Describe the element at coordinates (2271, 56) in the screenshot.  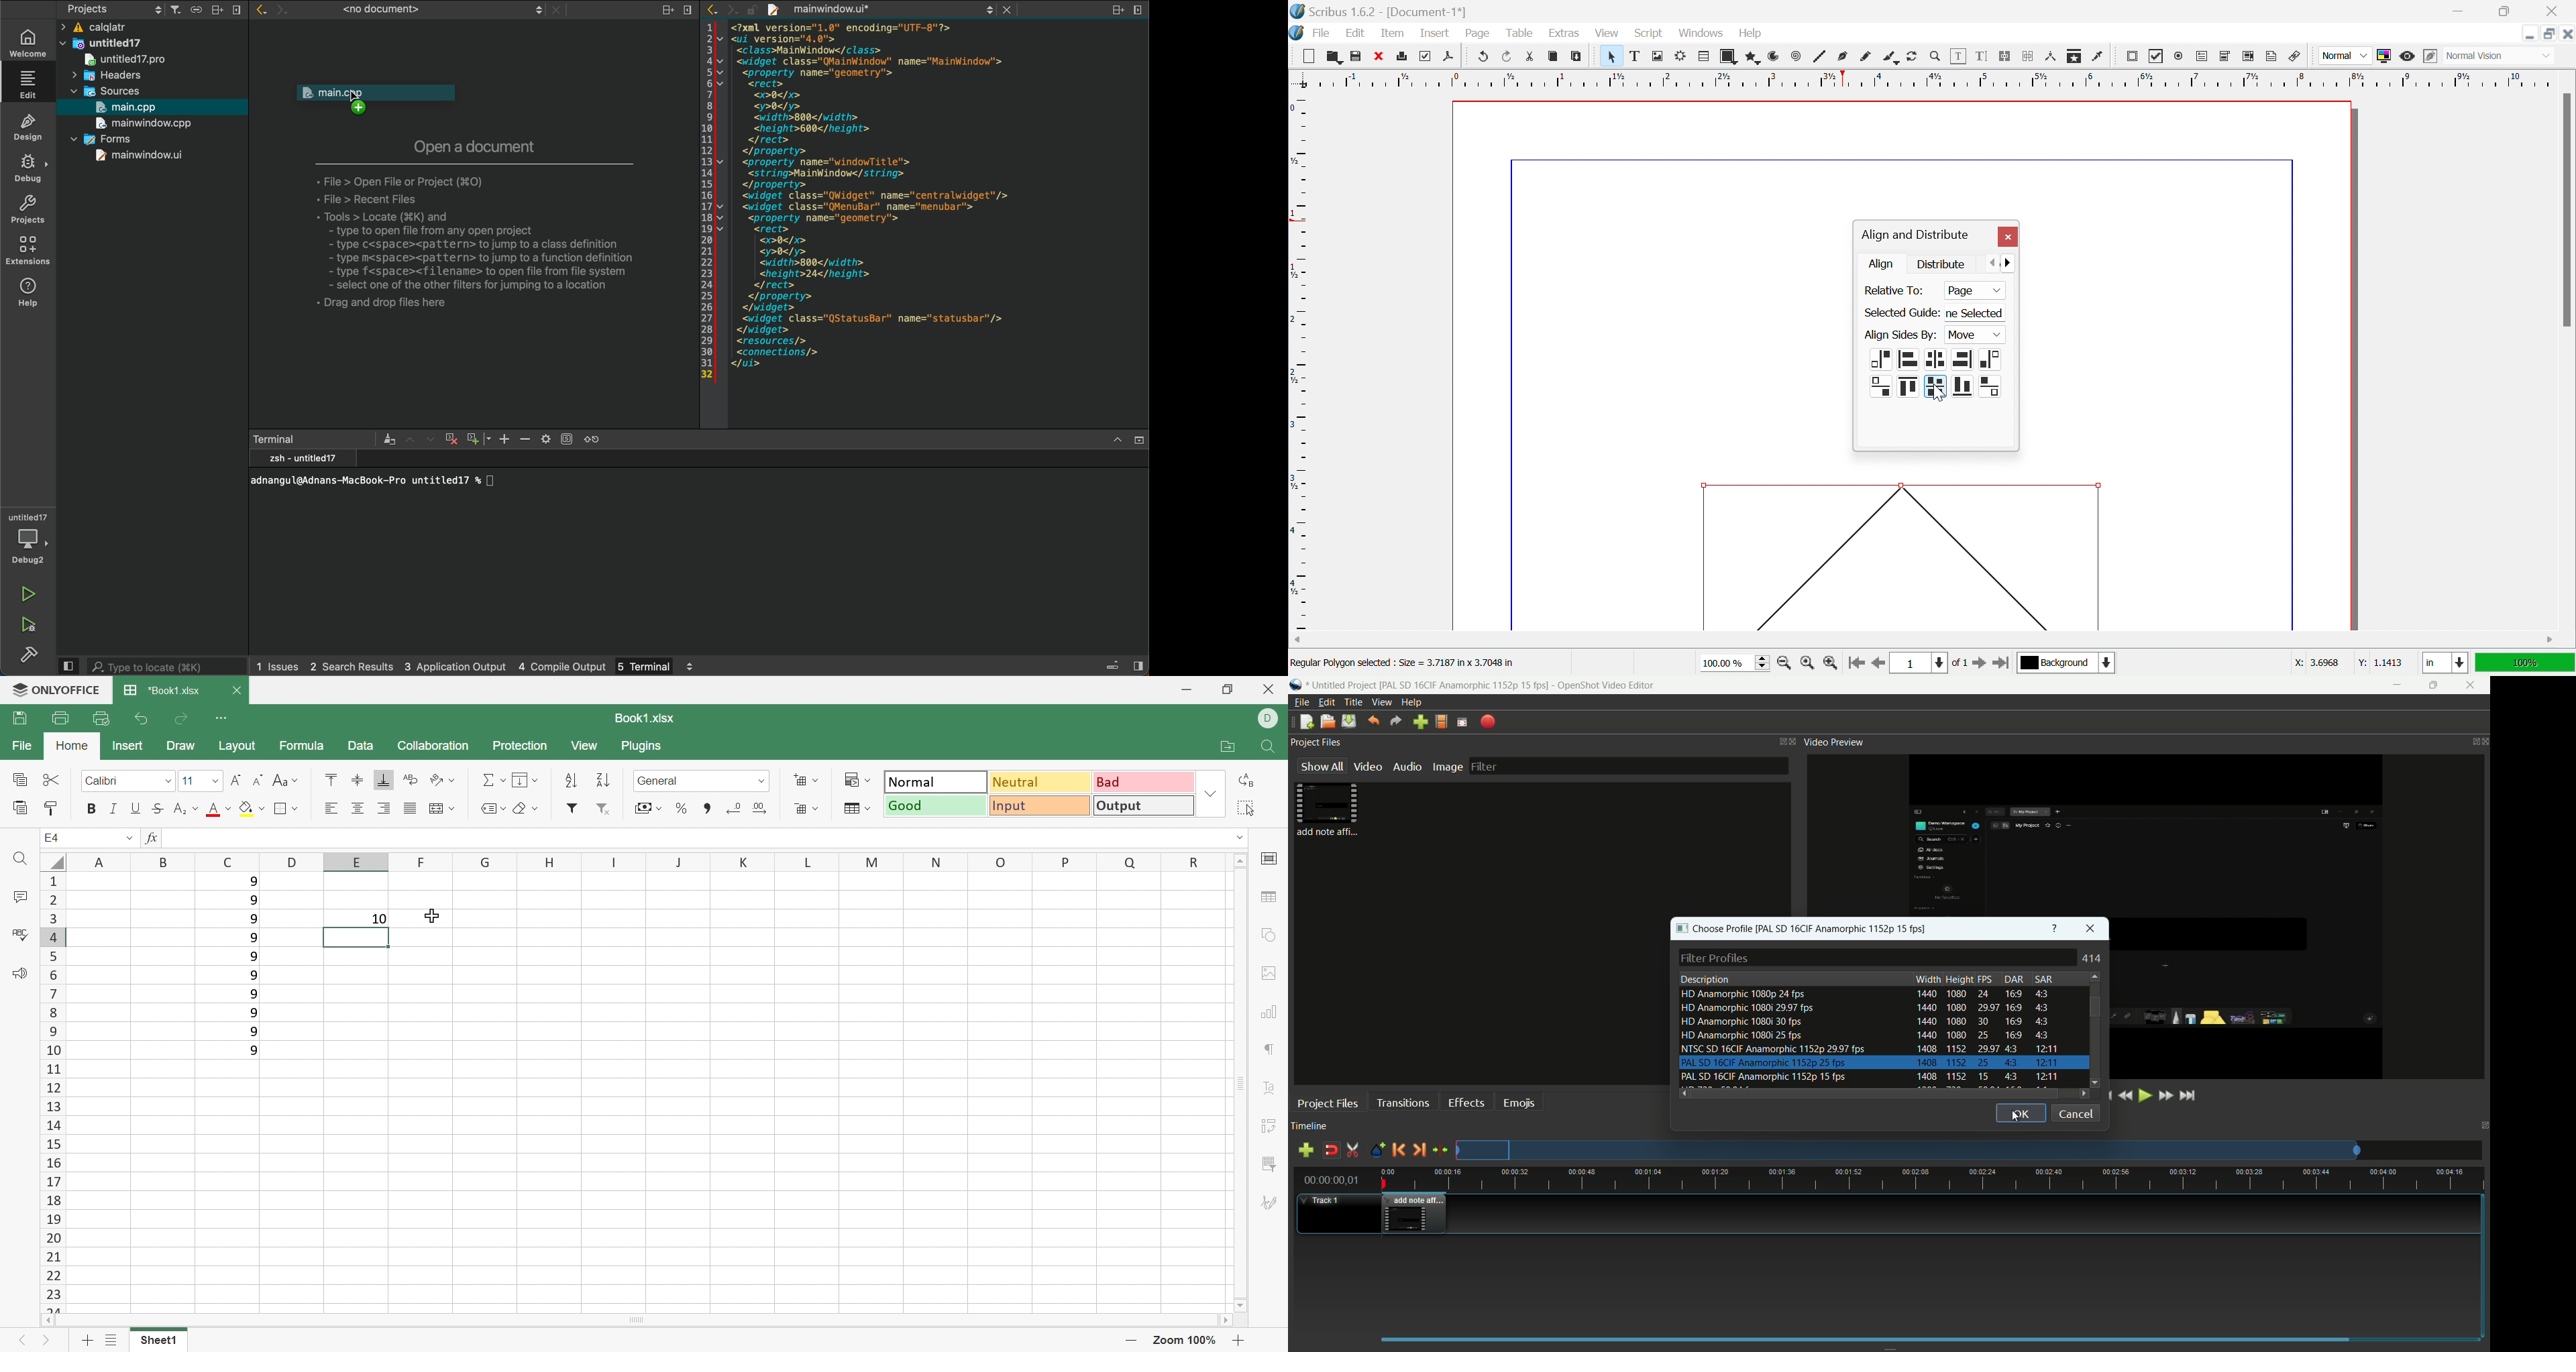
I see `Text annotation` at that location.